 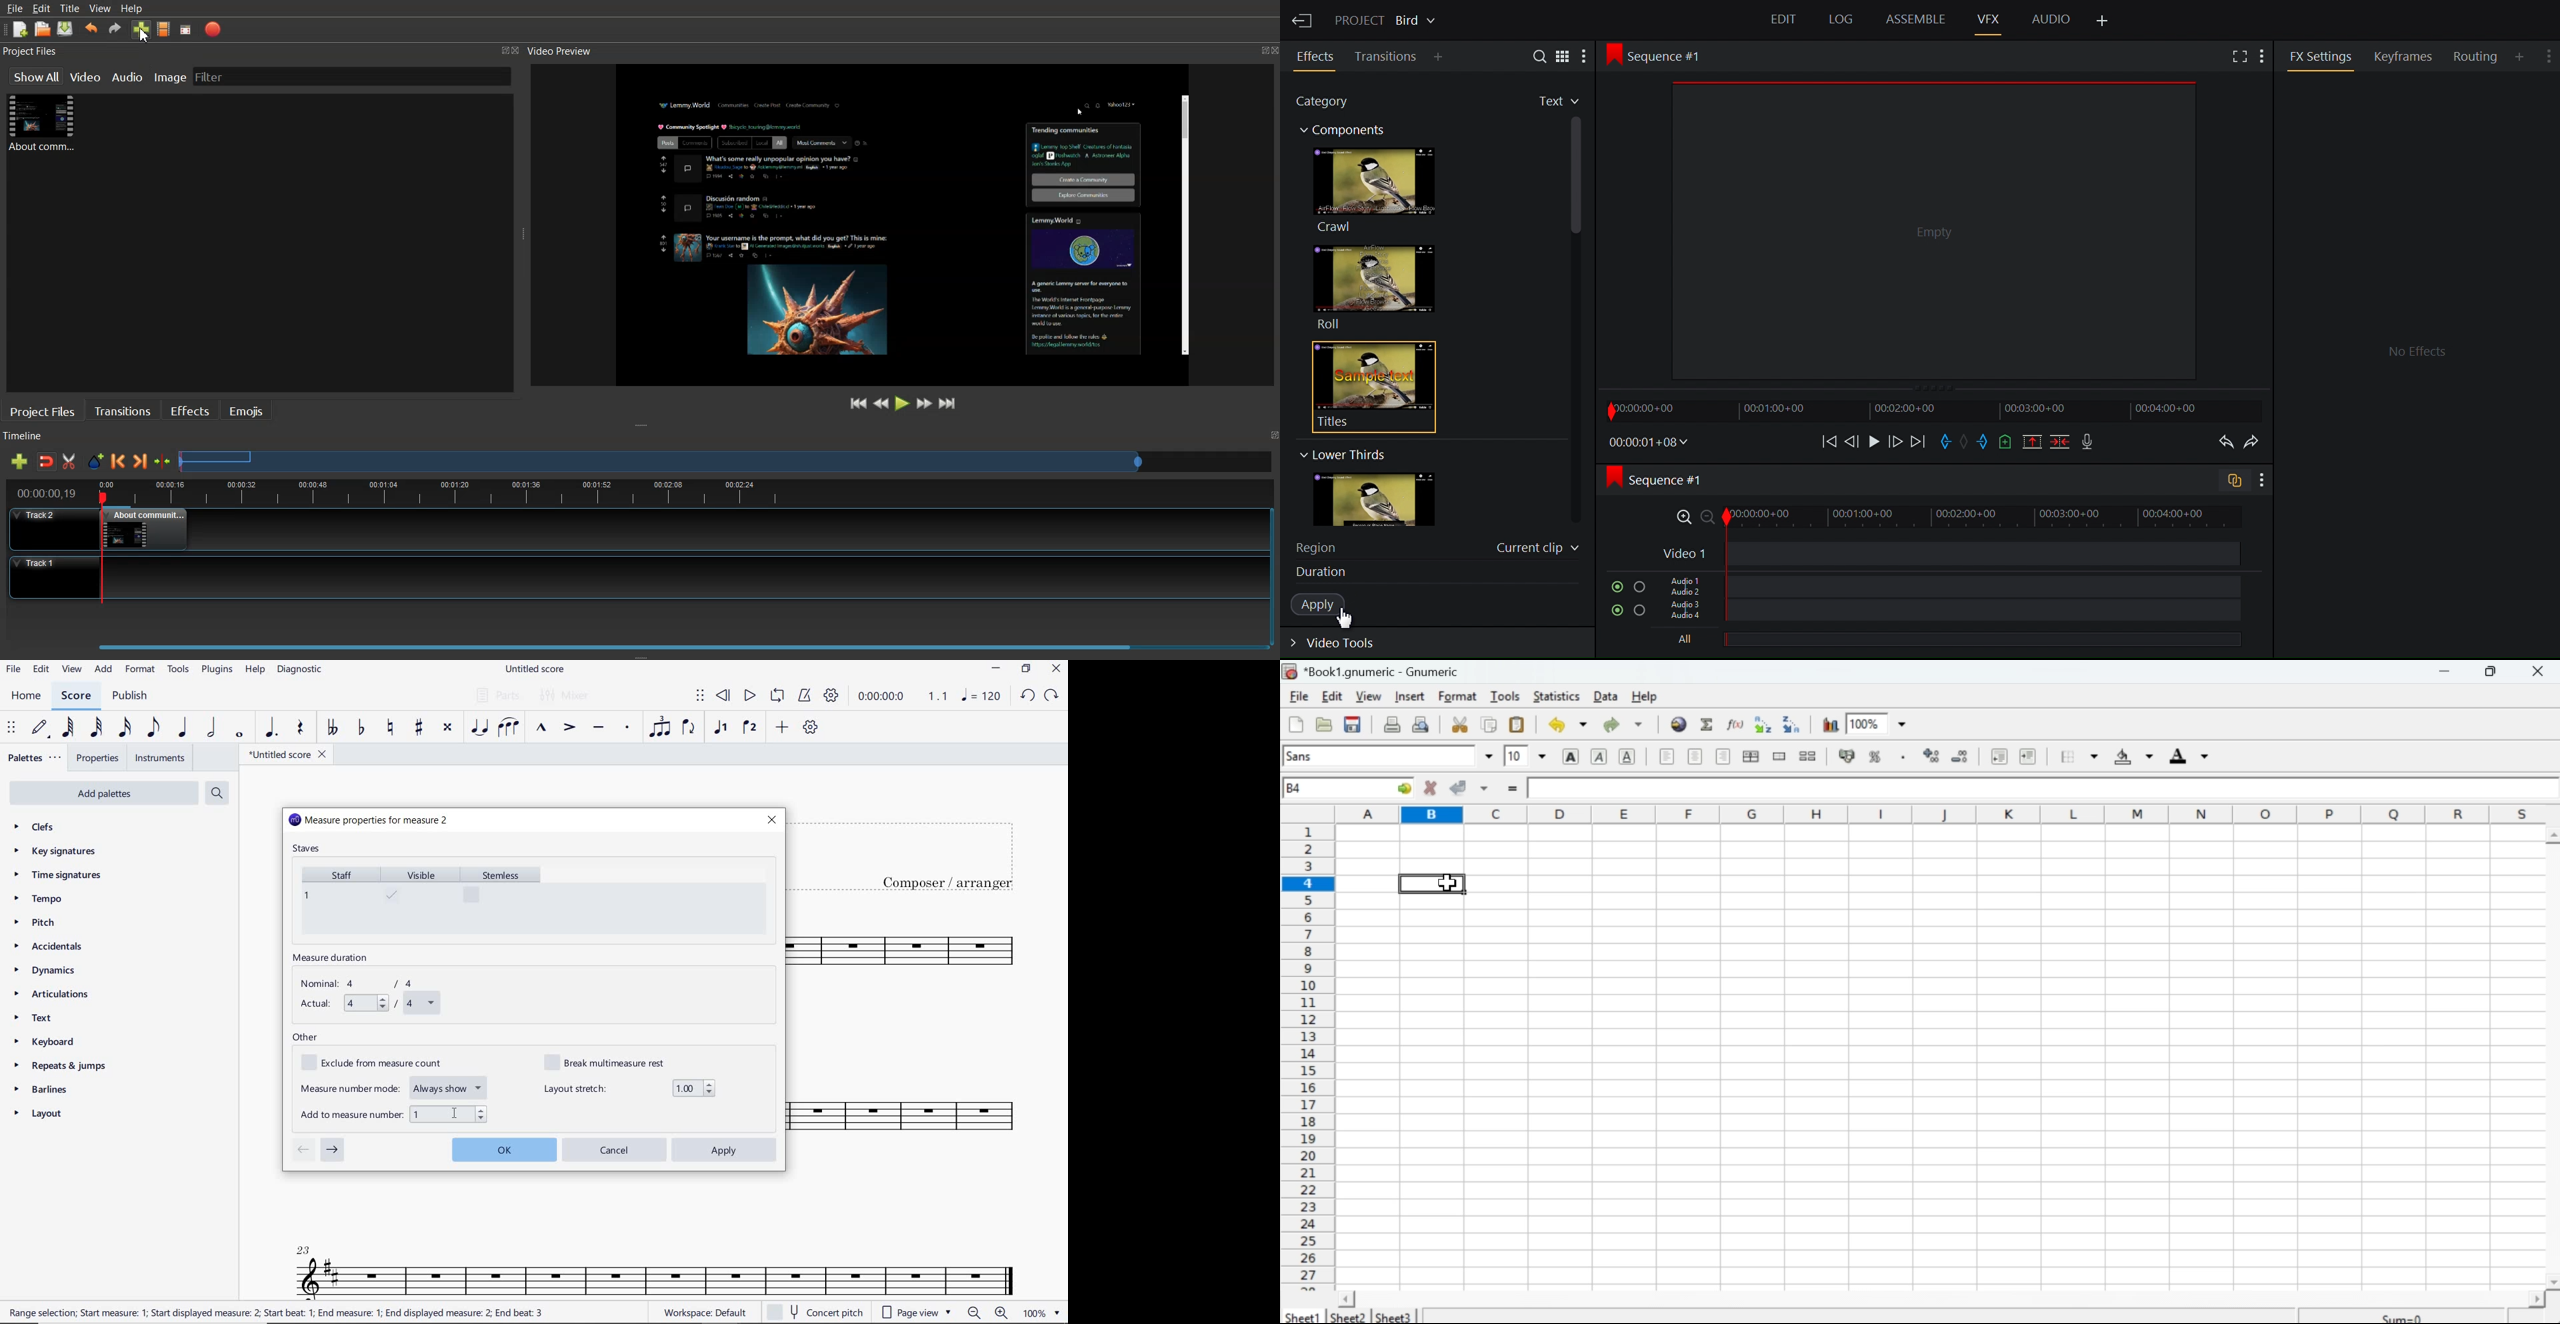 What do you see at coordinates (395, 1086) in the screenshot?
I see `measure number mode` at bounding box center [395, 1086].